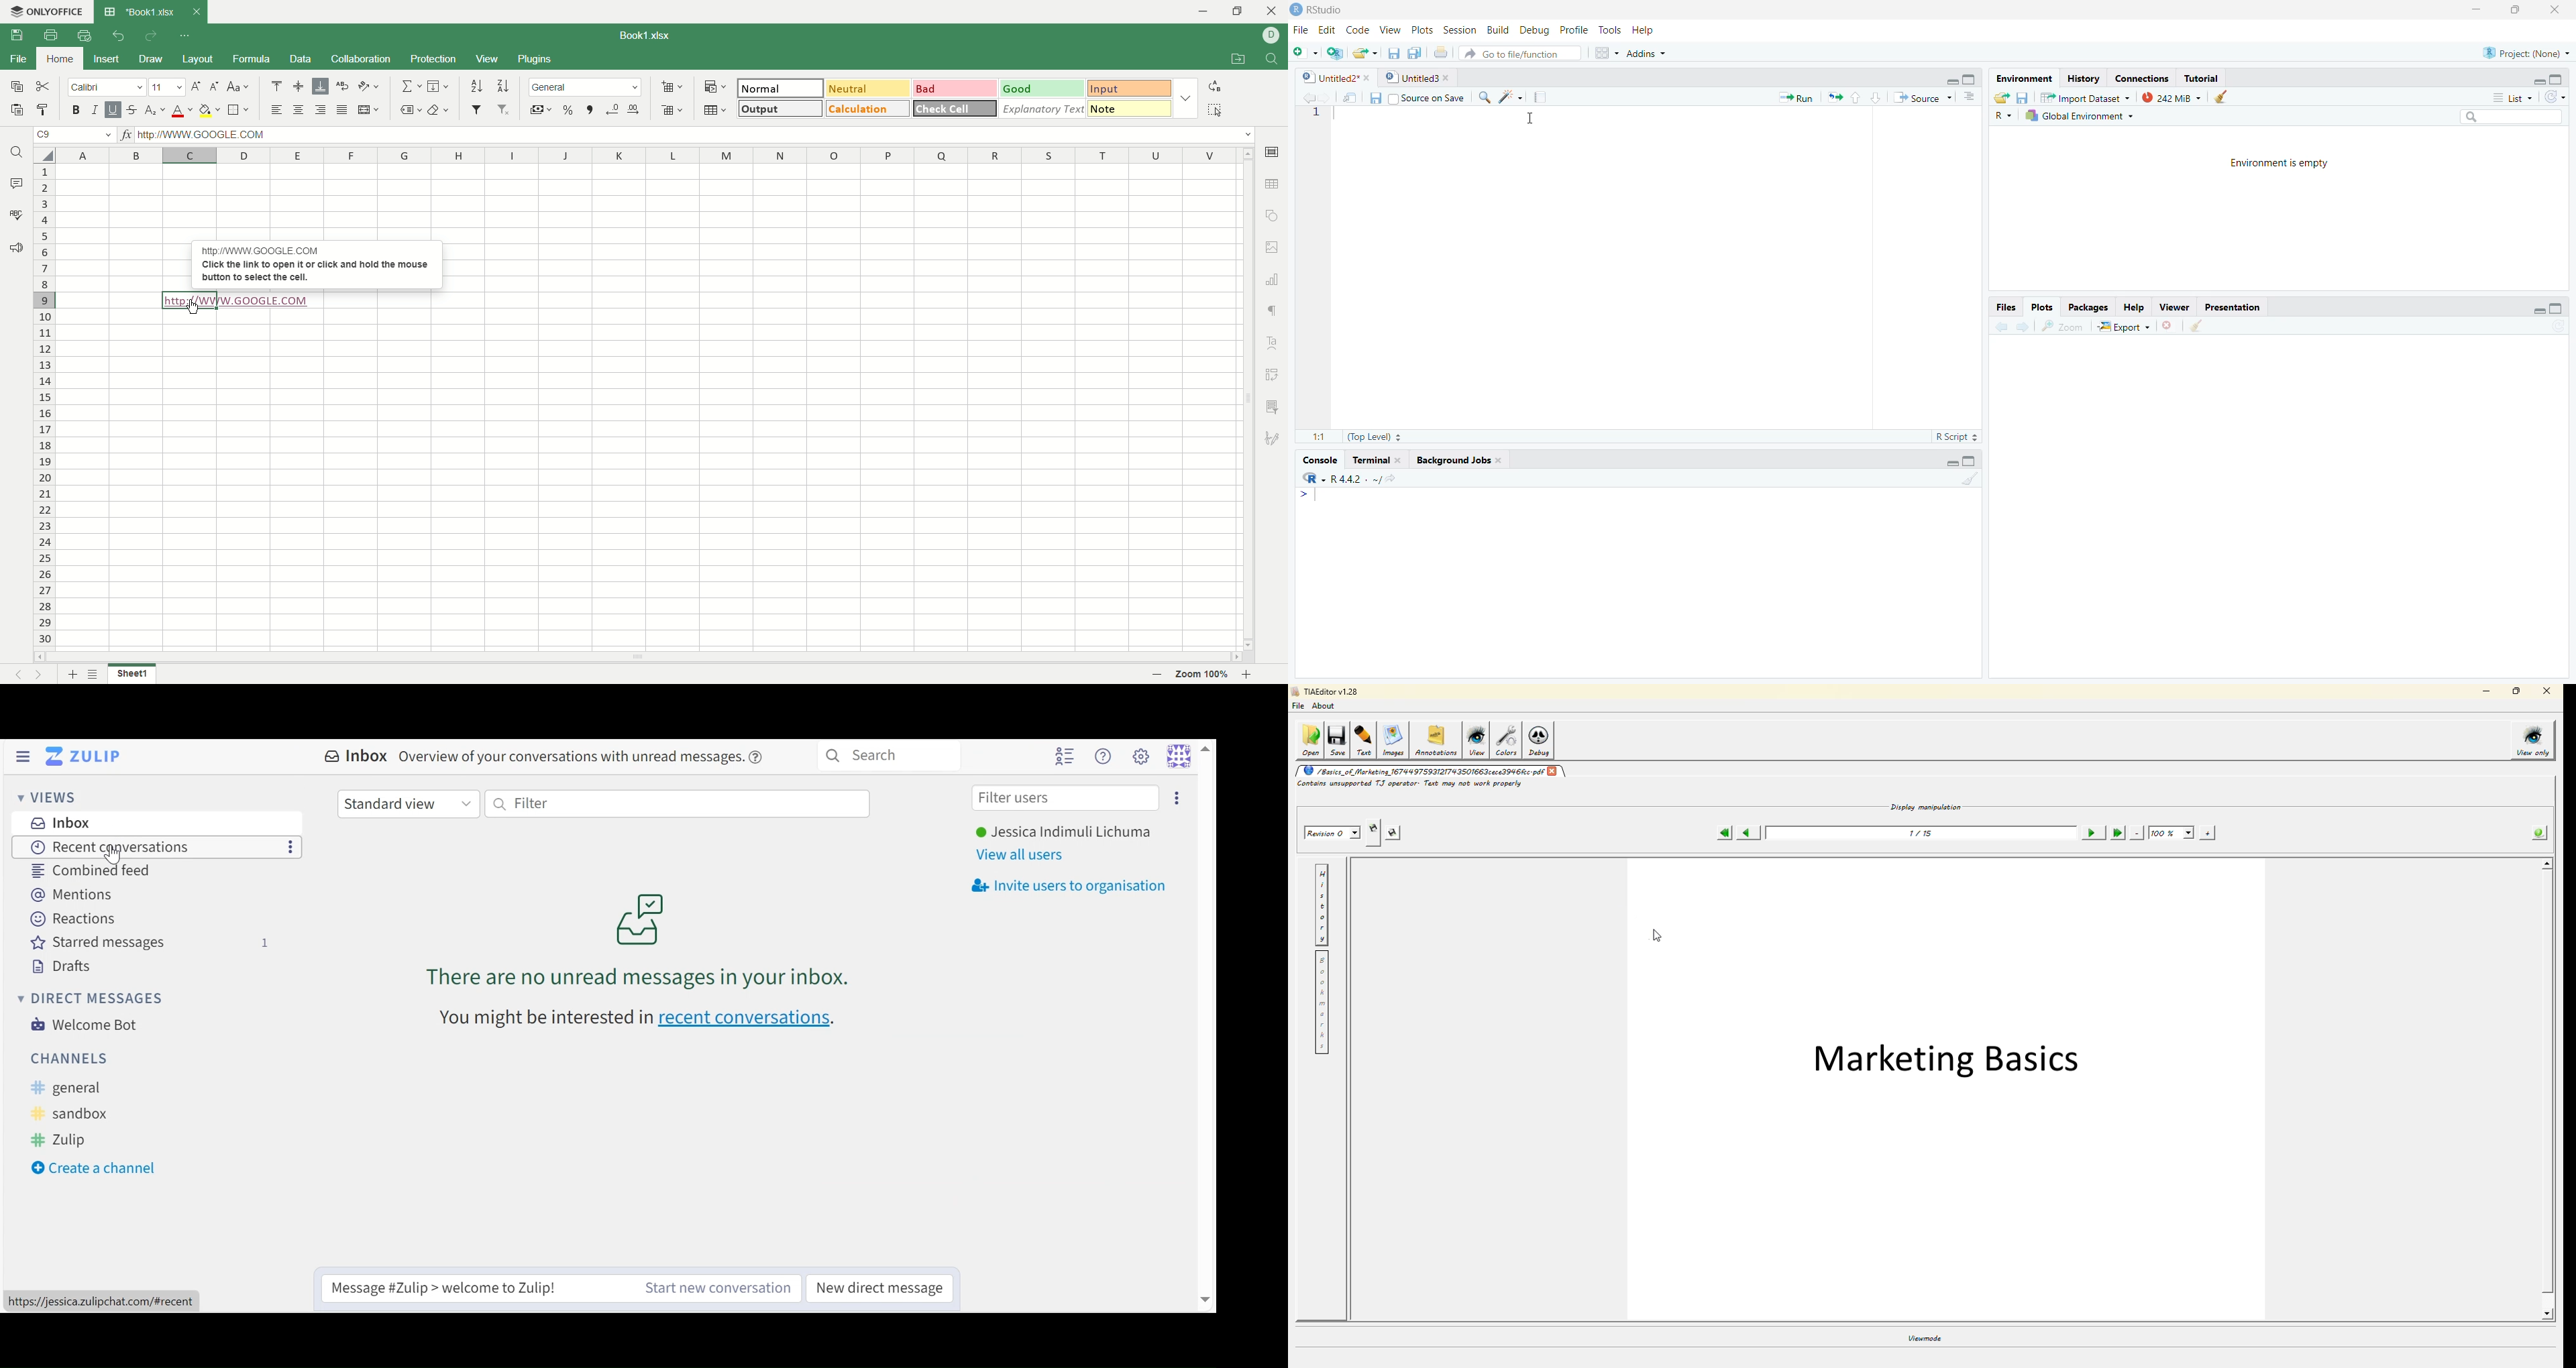 The width and height of the screenshot is (2576, 1372). Describe the element at coordinates (1184, 96) in the screenshot. I see `style options` at that location.